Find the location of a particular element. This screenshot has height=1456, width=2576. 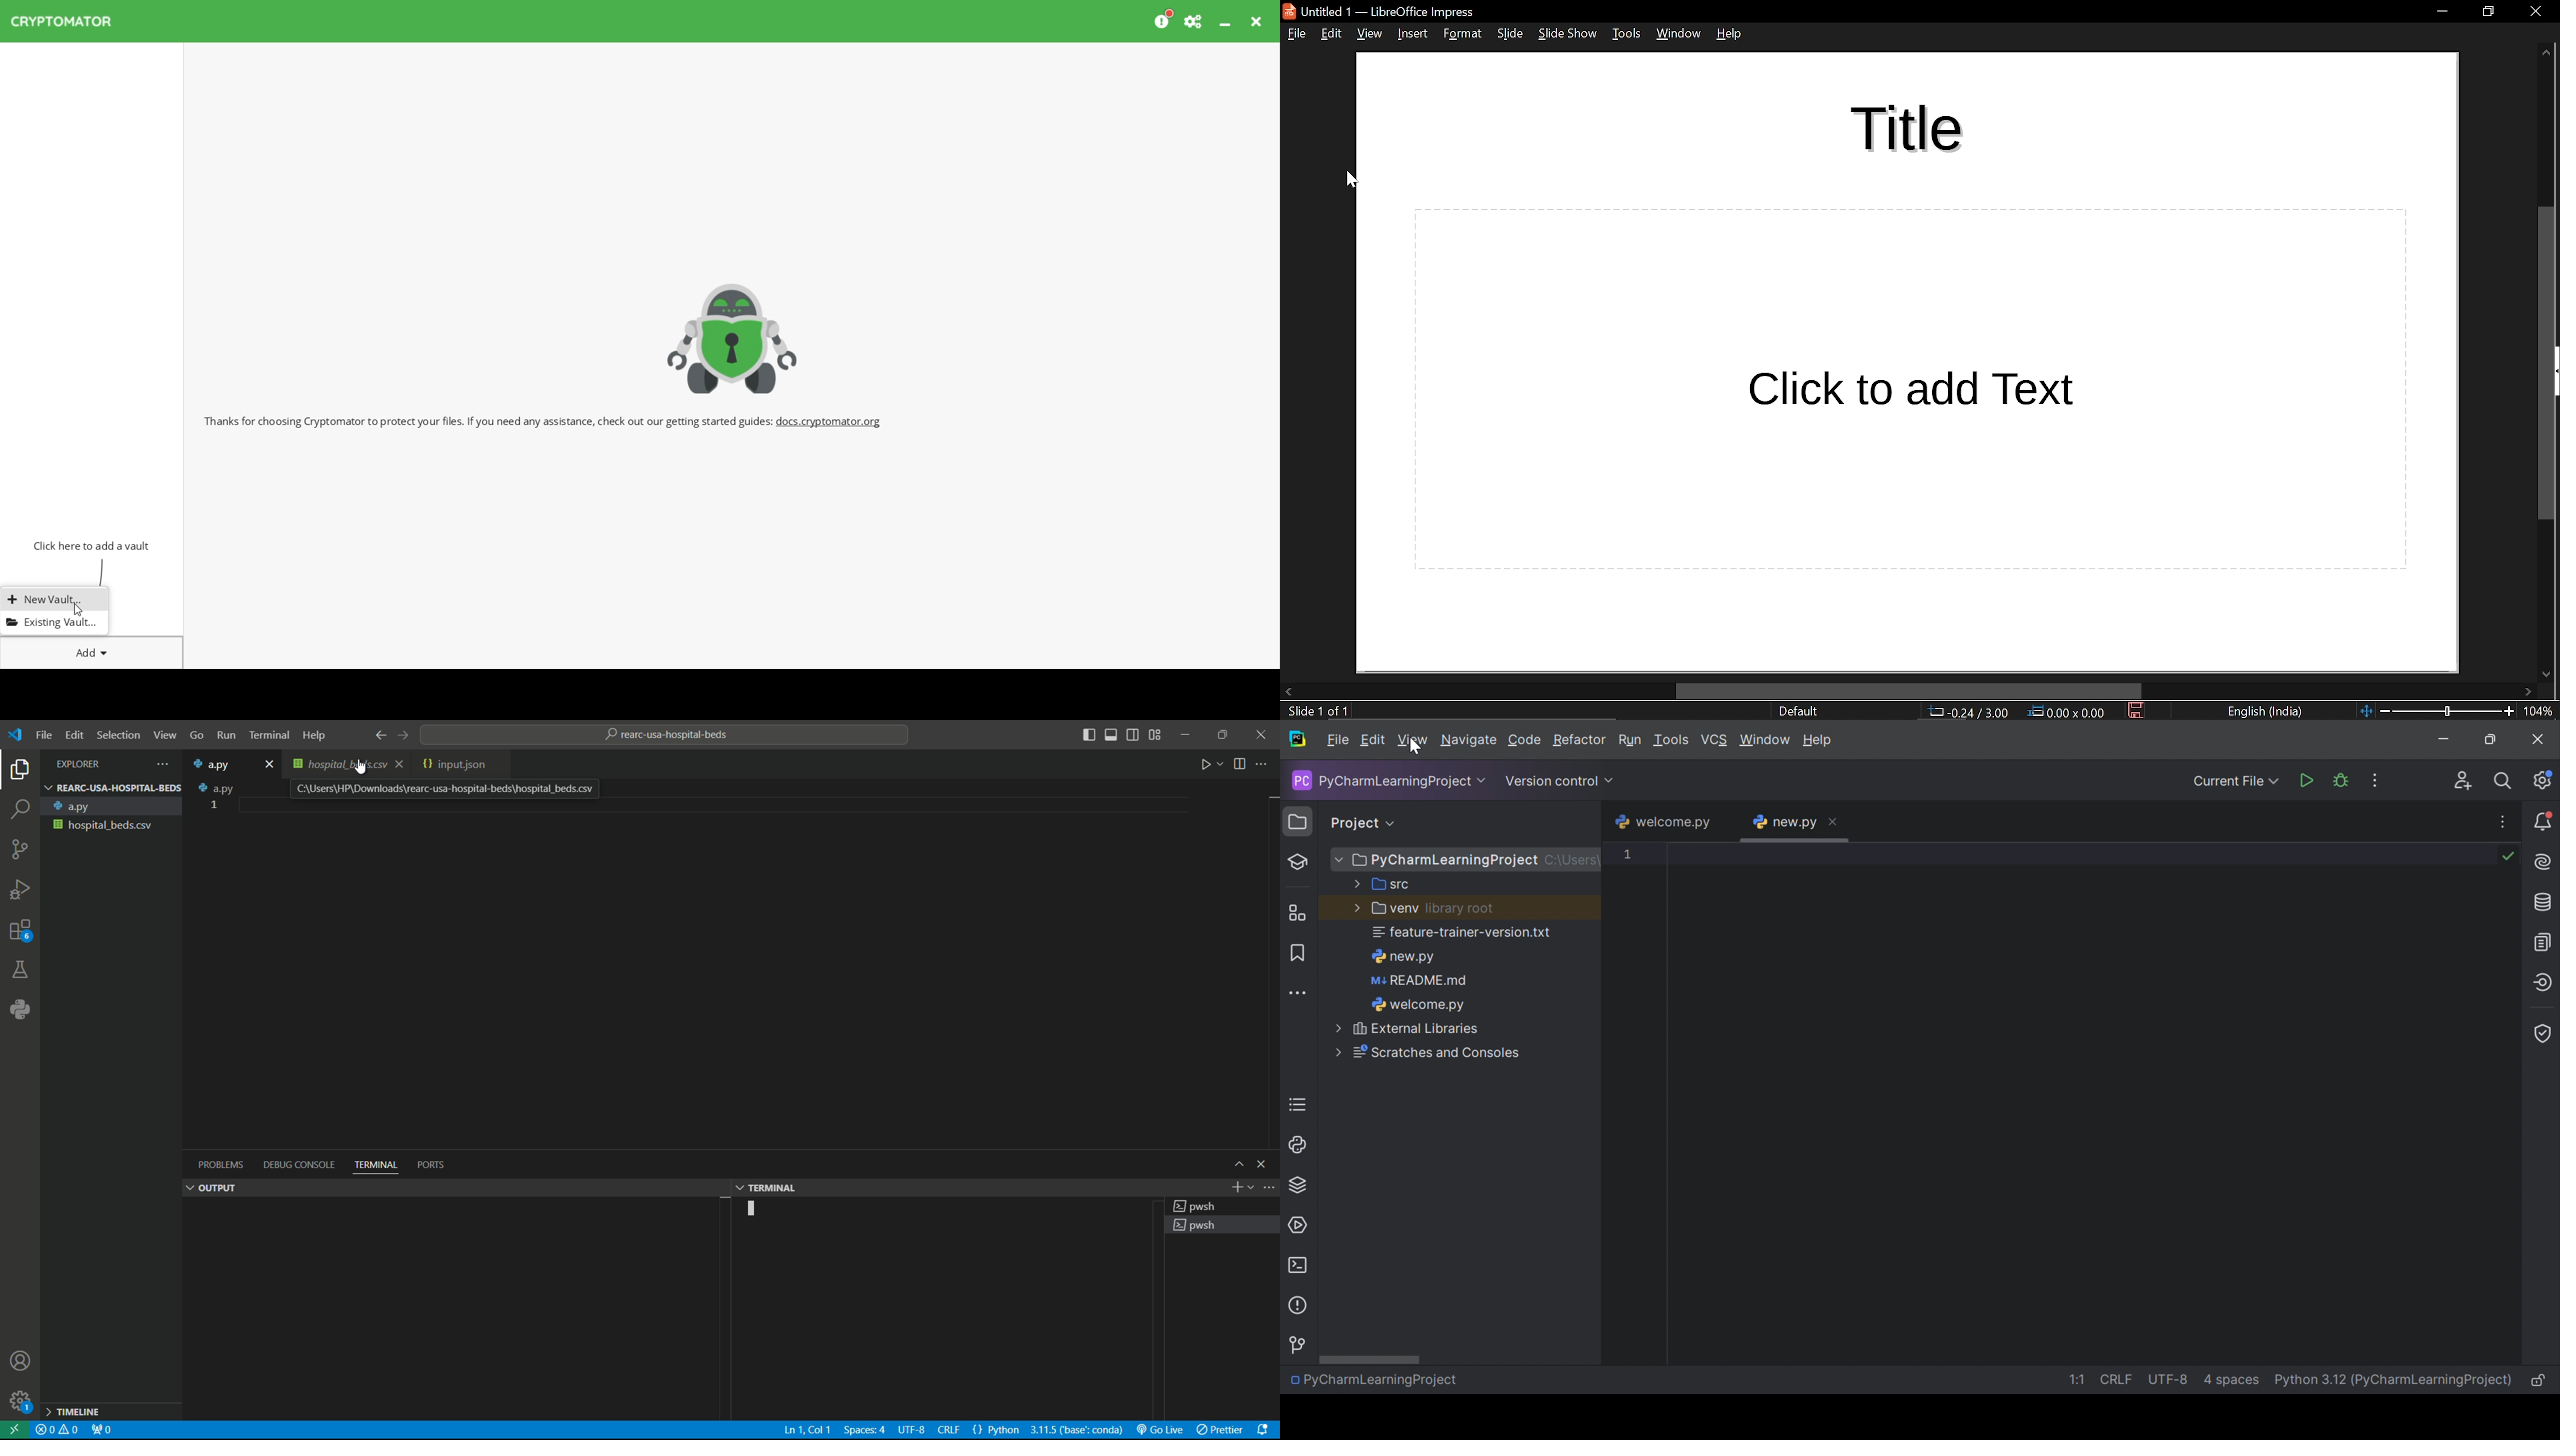

line and column is located at coordinates (803, 1431).